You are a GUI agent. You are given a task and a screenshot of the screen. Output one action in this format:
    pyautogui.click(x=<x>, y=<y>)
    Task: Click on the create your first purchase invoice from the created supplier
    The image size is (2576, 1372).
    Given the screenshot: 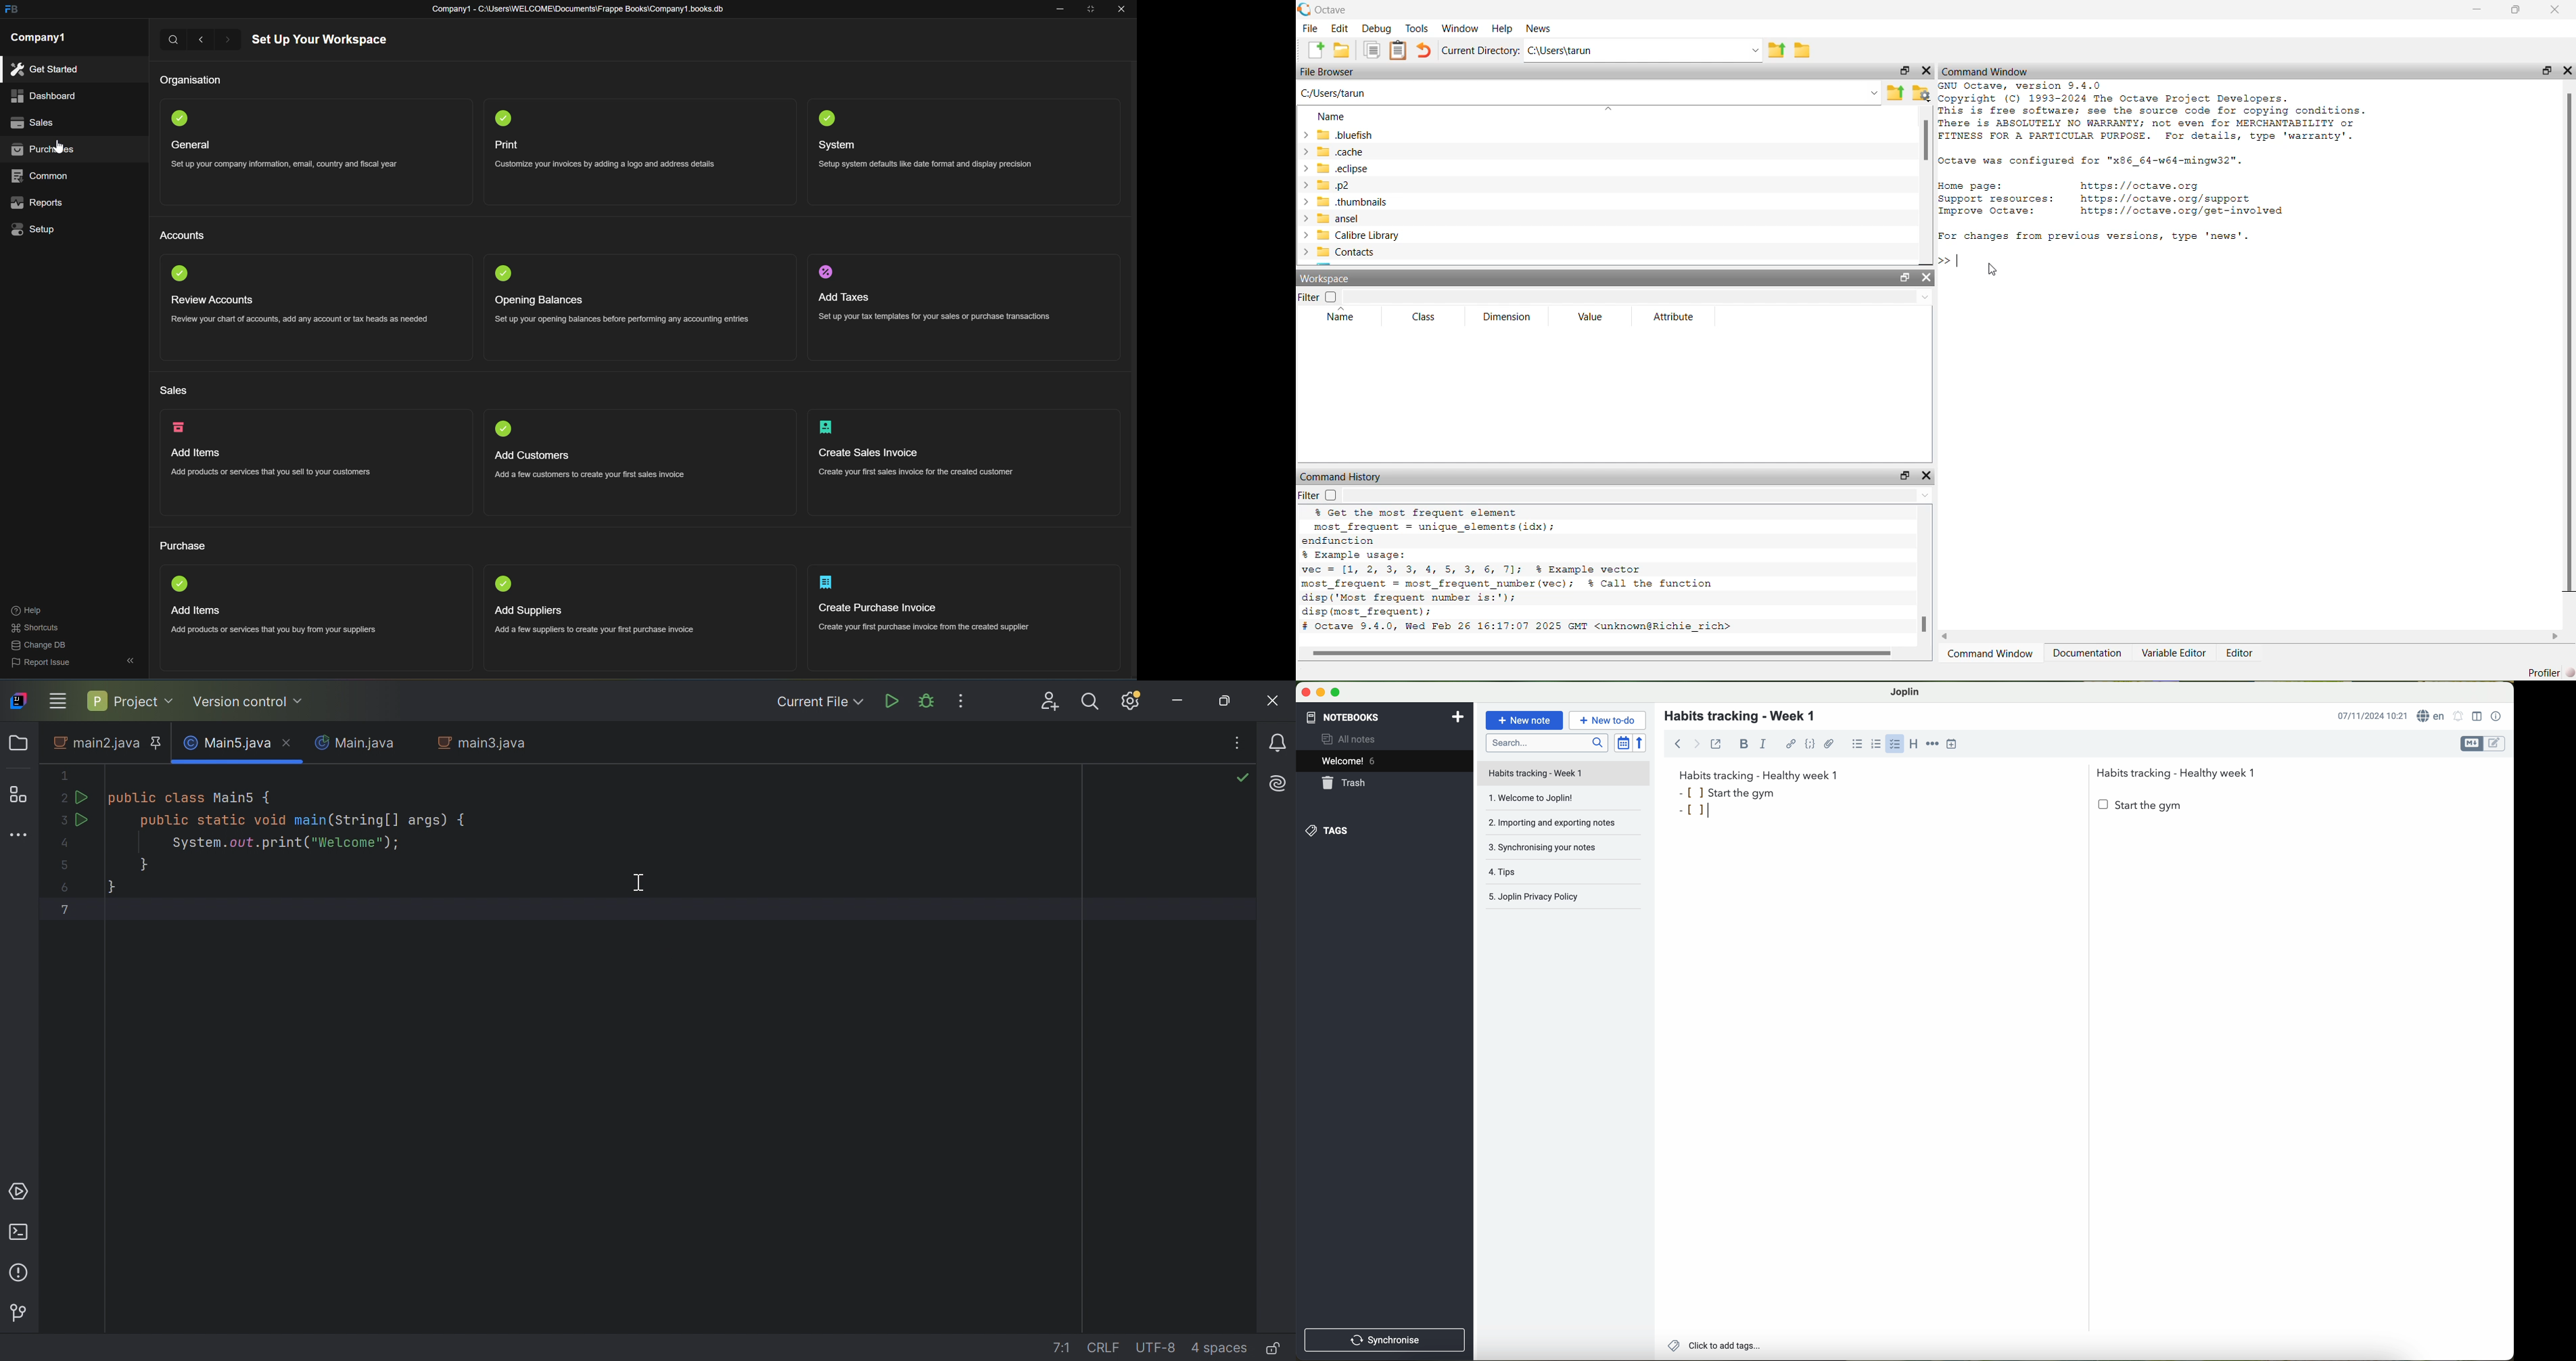 What is the action you would take?
    pyautogui.click(x=925, y=626)
    